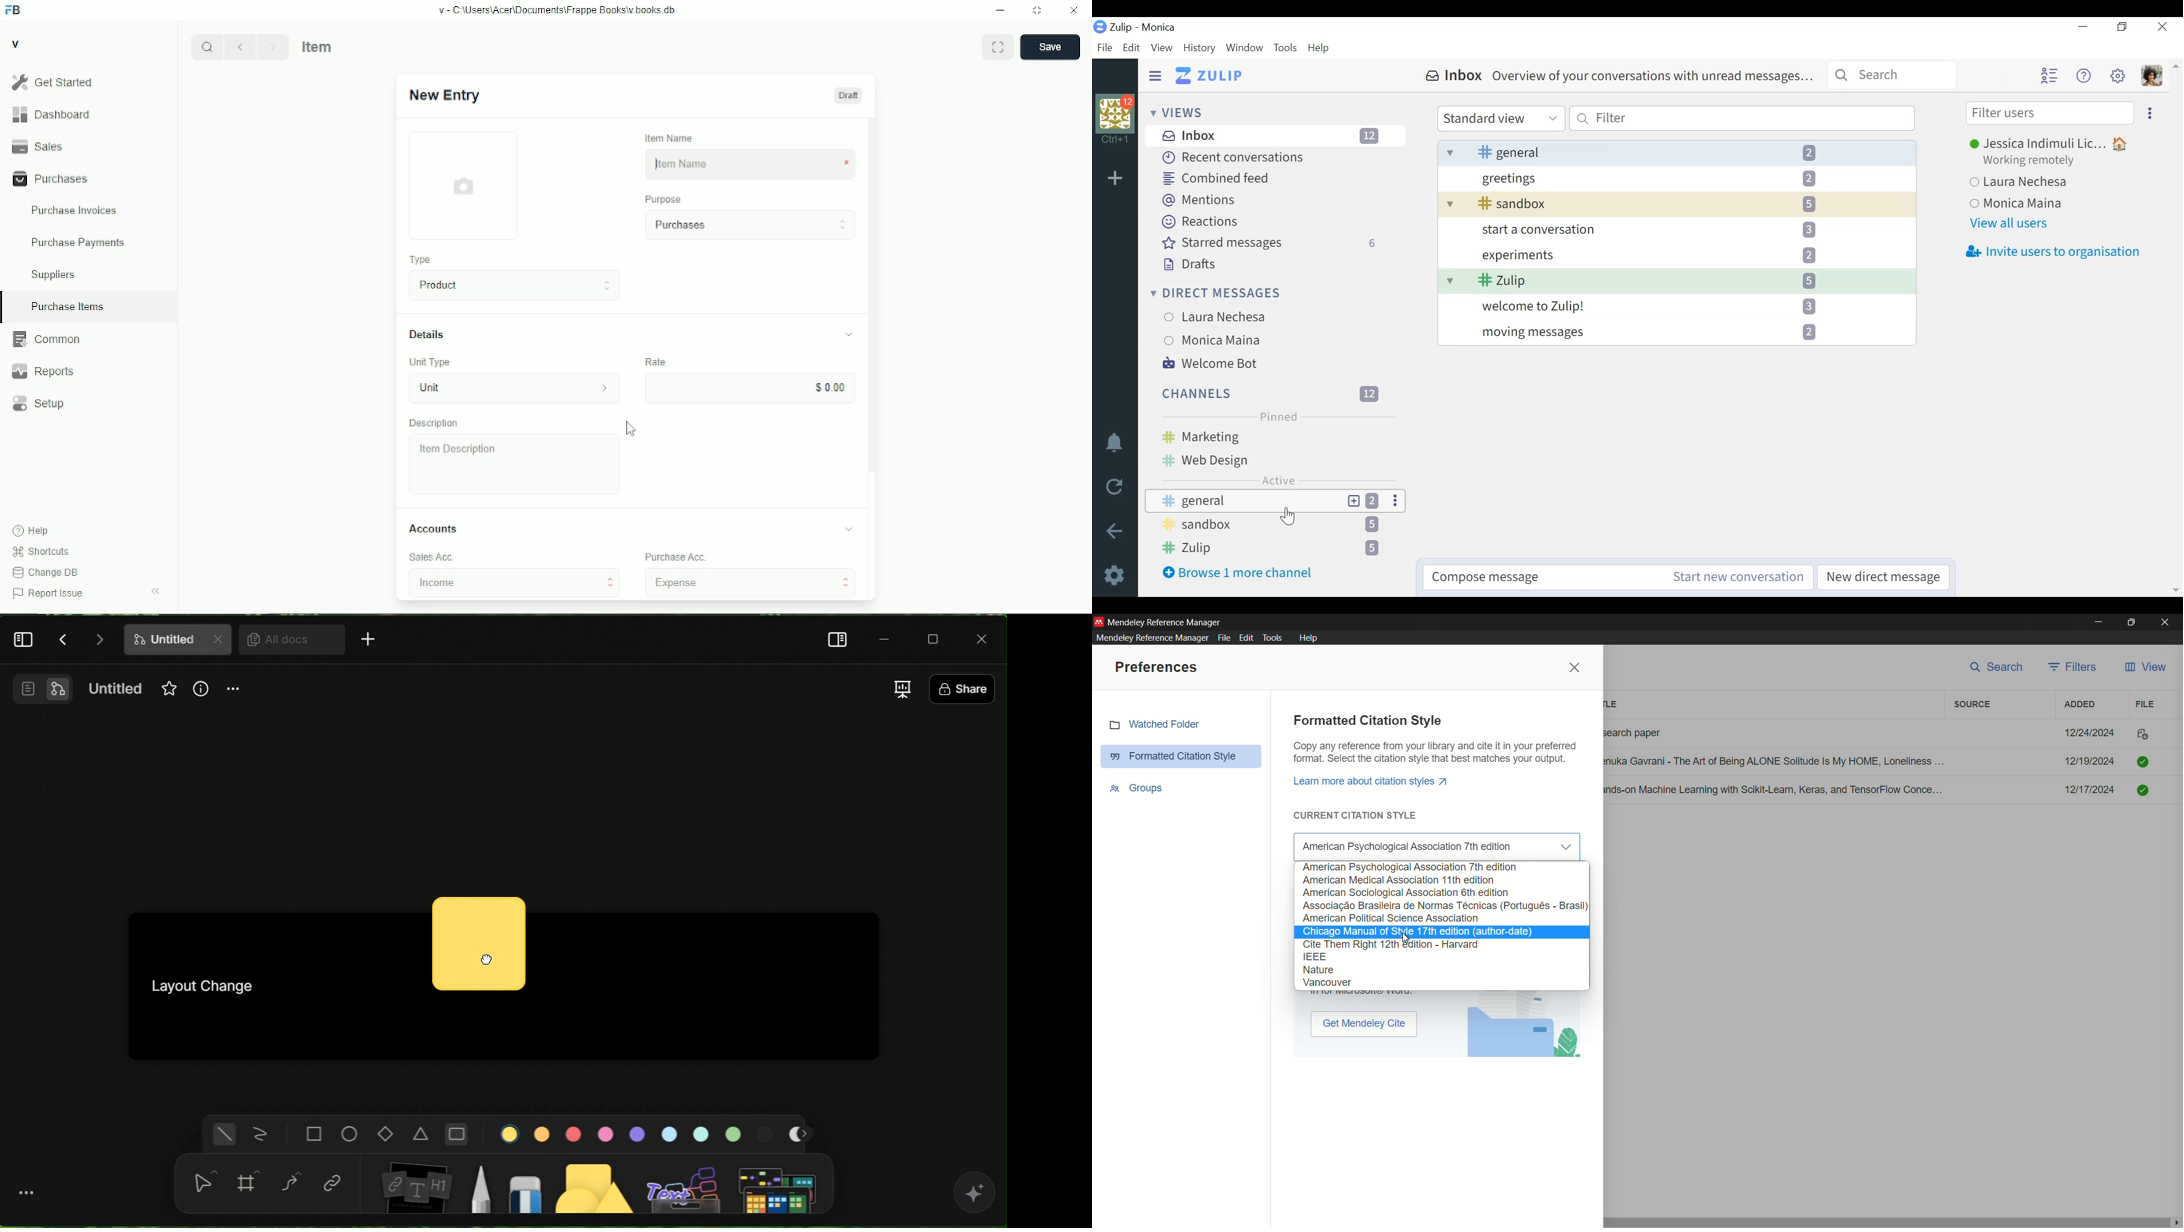 This screenshot has width=2184, height=1232. Describe the element at coordinates (443, 95) in the screenshot. I see `new entry` at that location.